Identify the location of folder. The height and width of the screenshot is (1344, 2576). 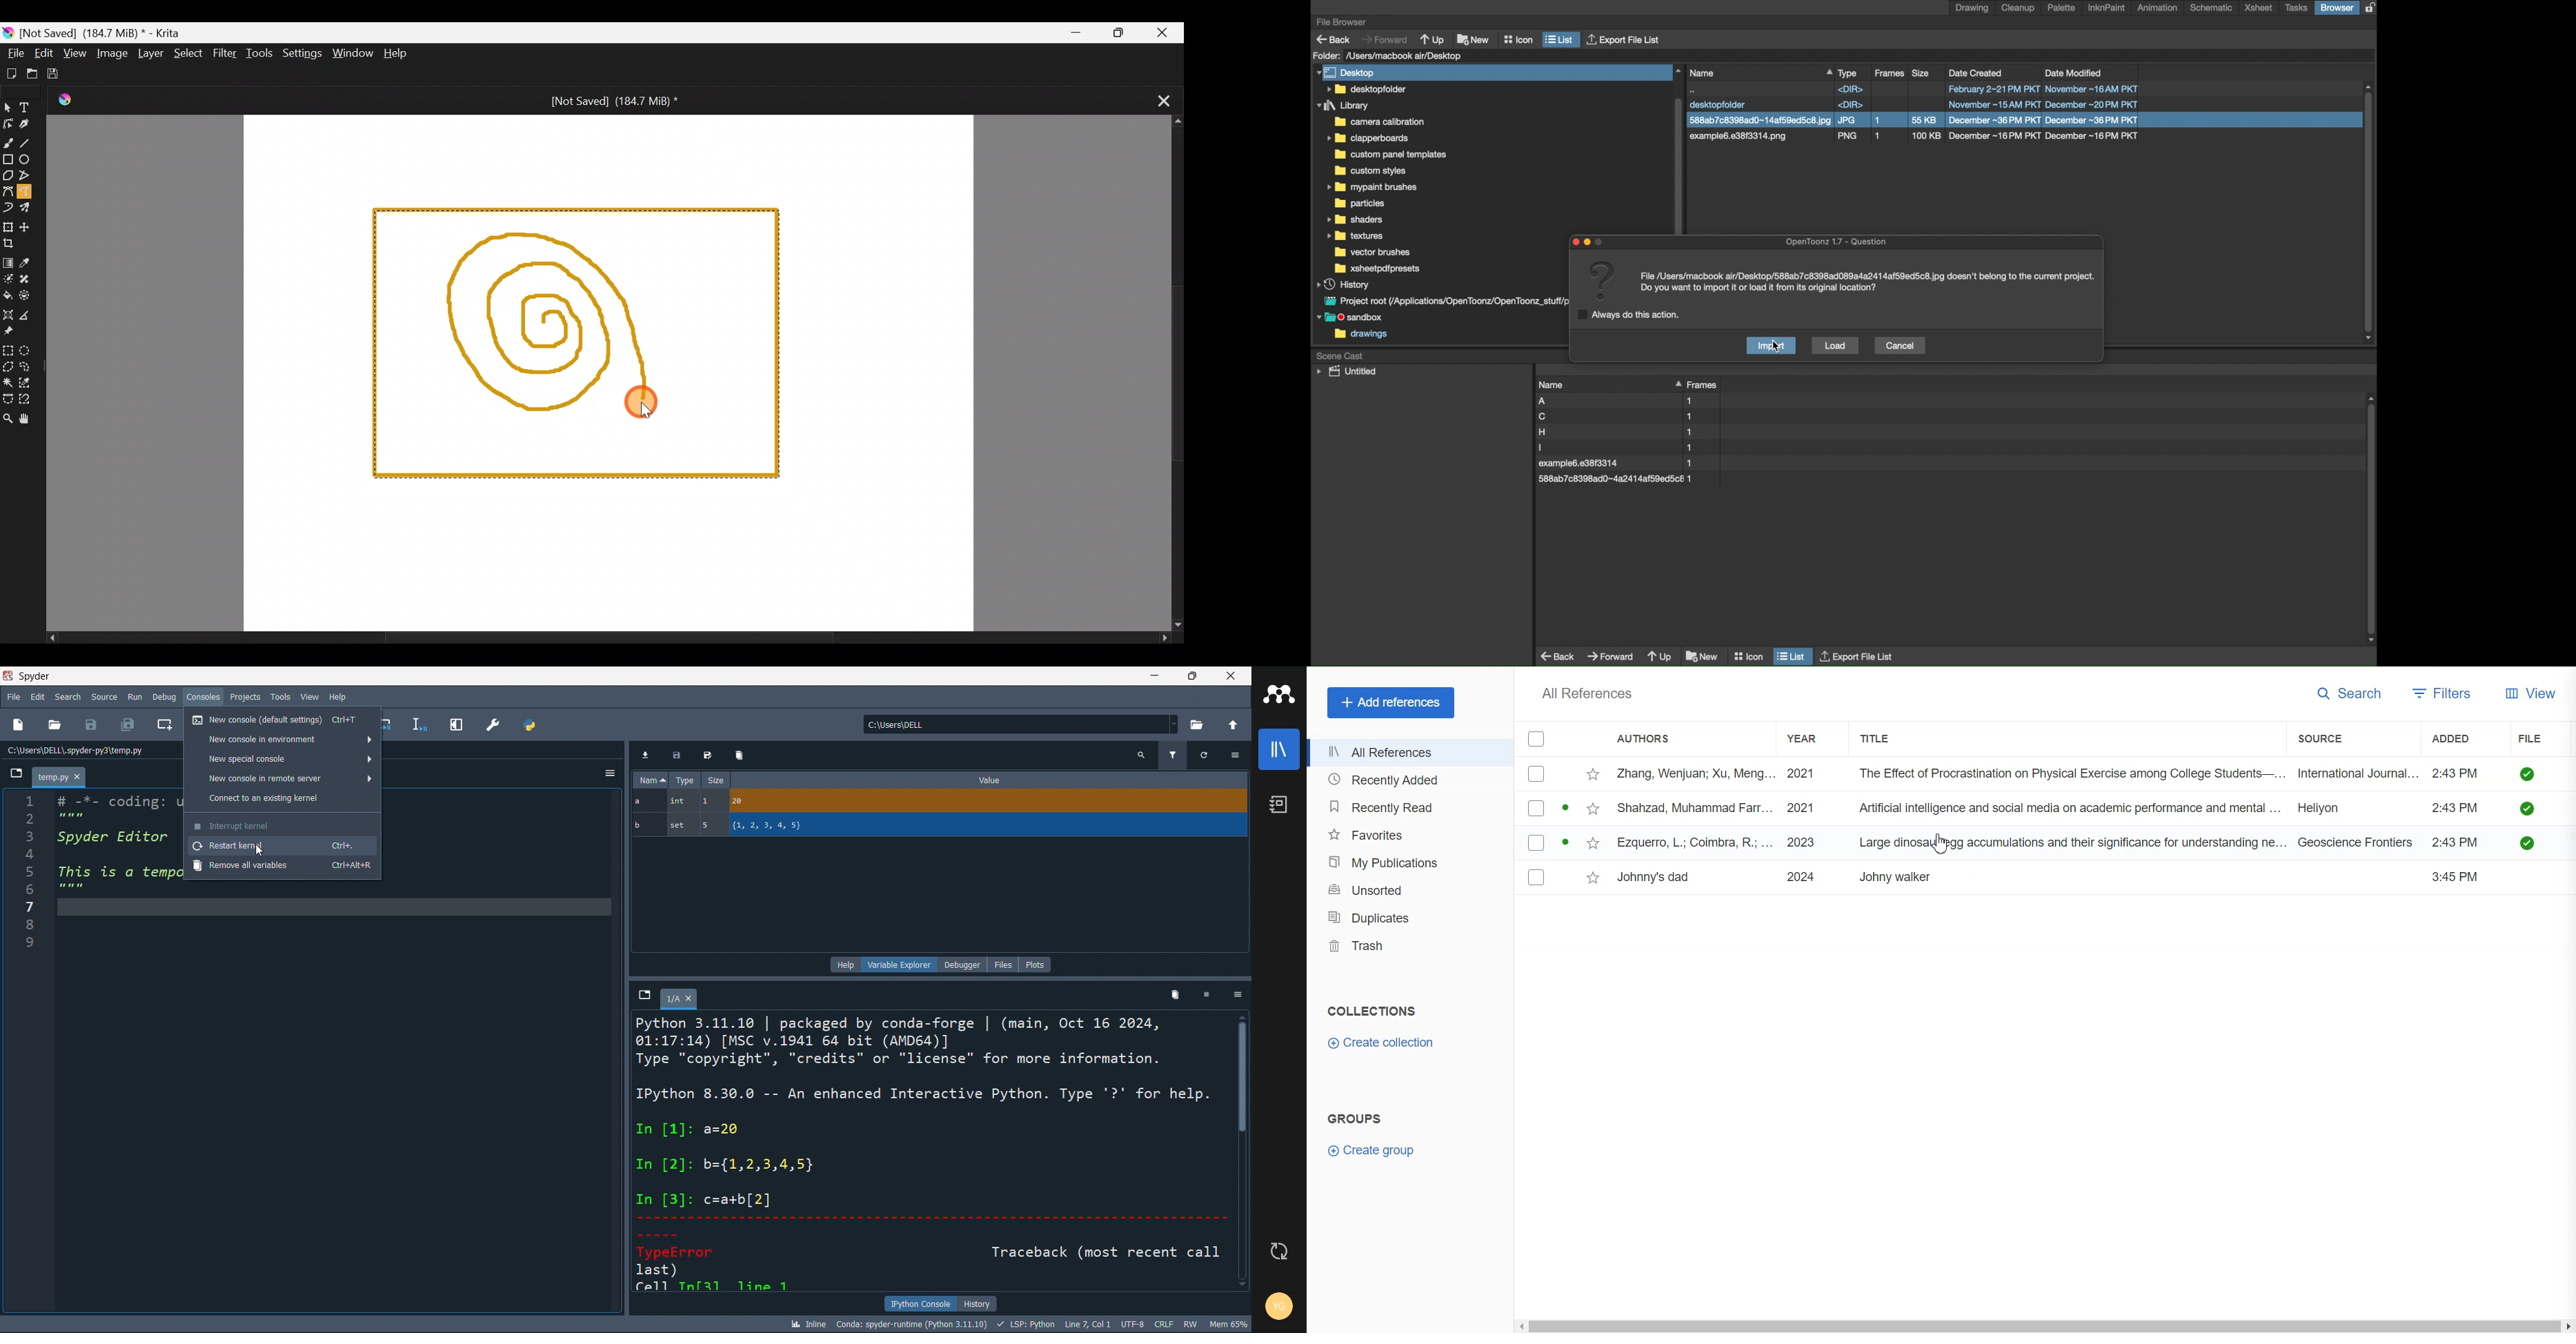
(1343, 106).